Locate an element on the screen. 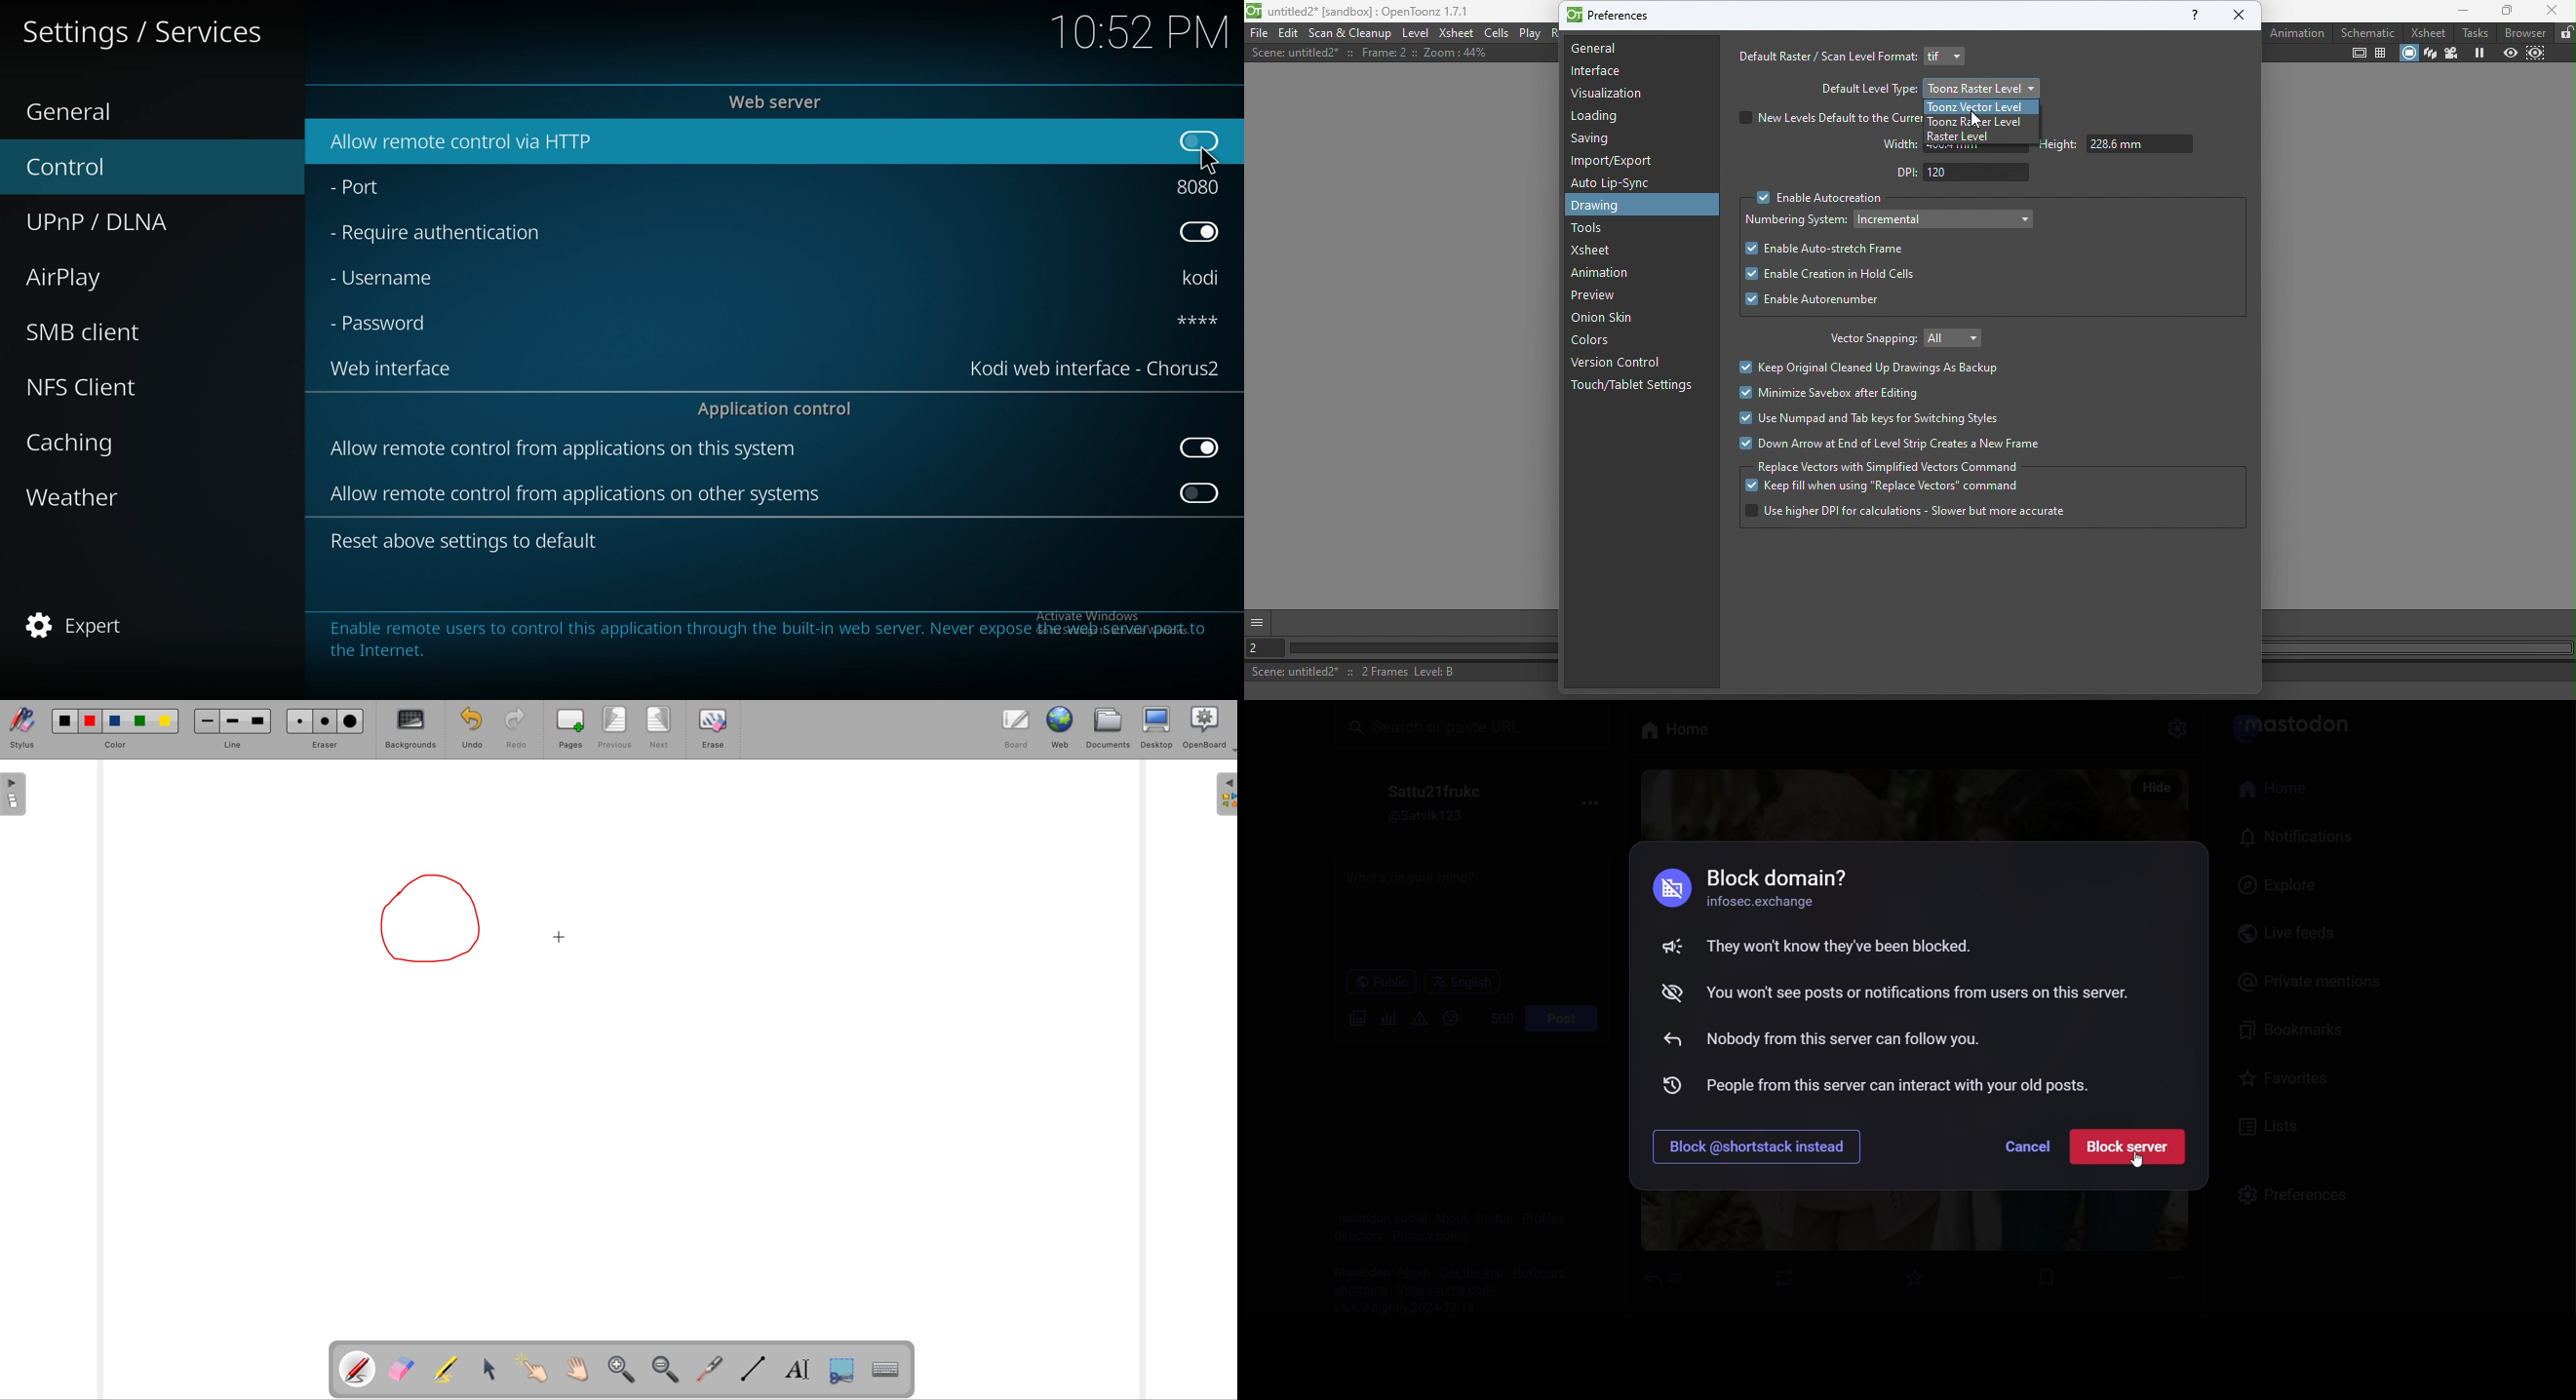  port is located at coordinates (387, 189).